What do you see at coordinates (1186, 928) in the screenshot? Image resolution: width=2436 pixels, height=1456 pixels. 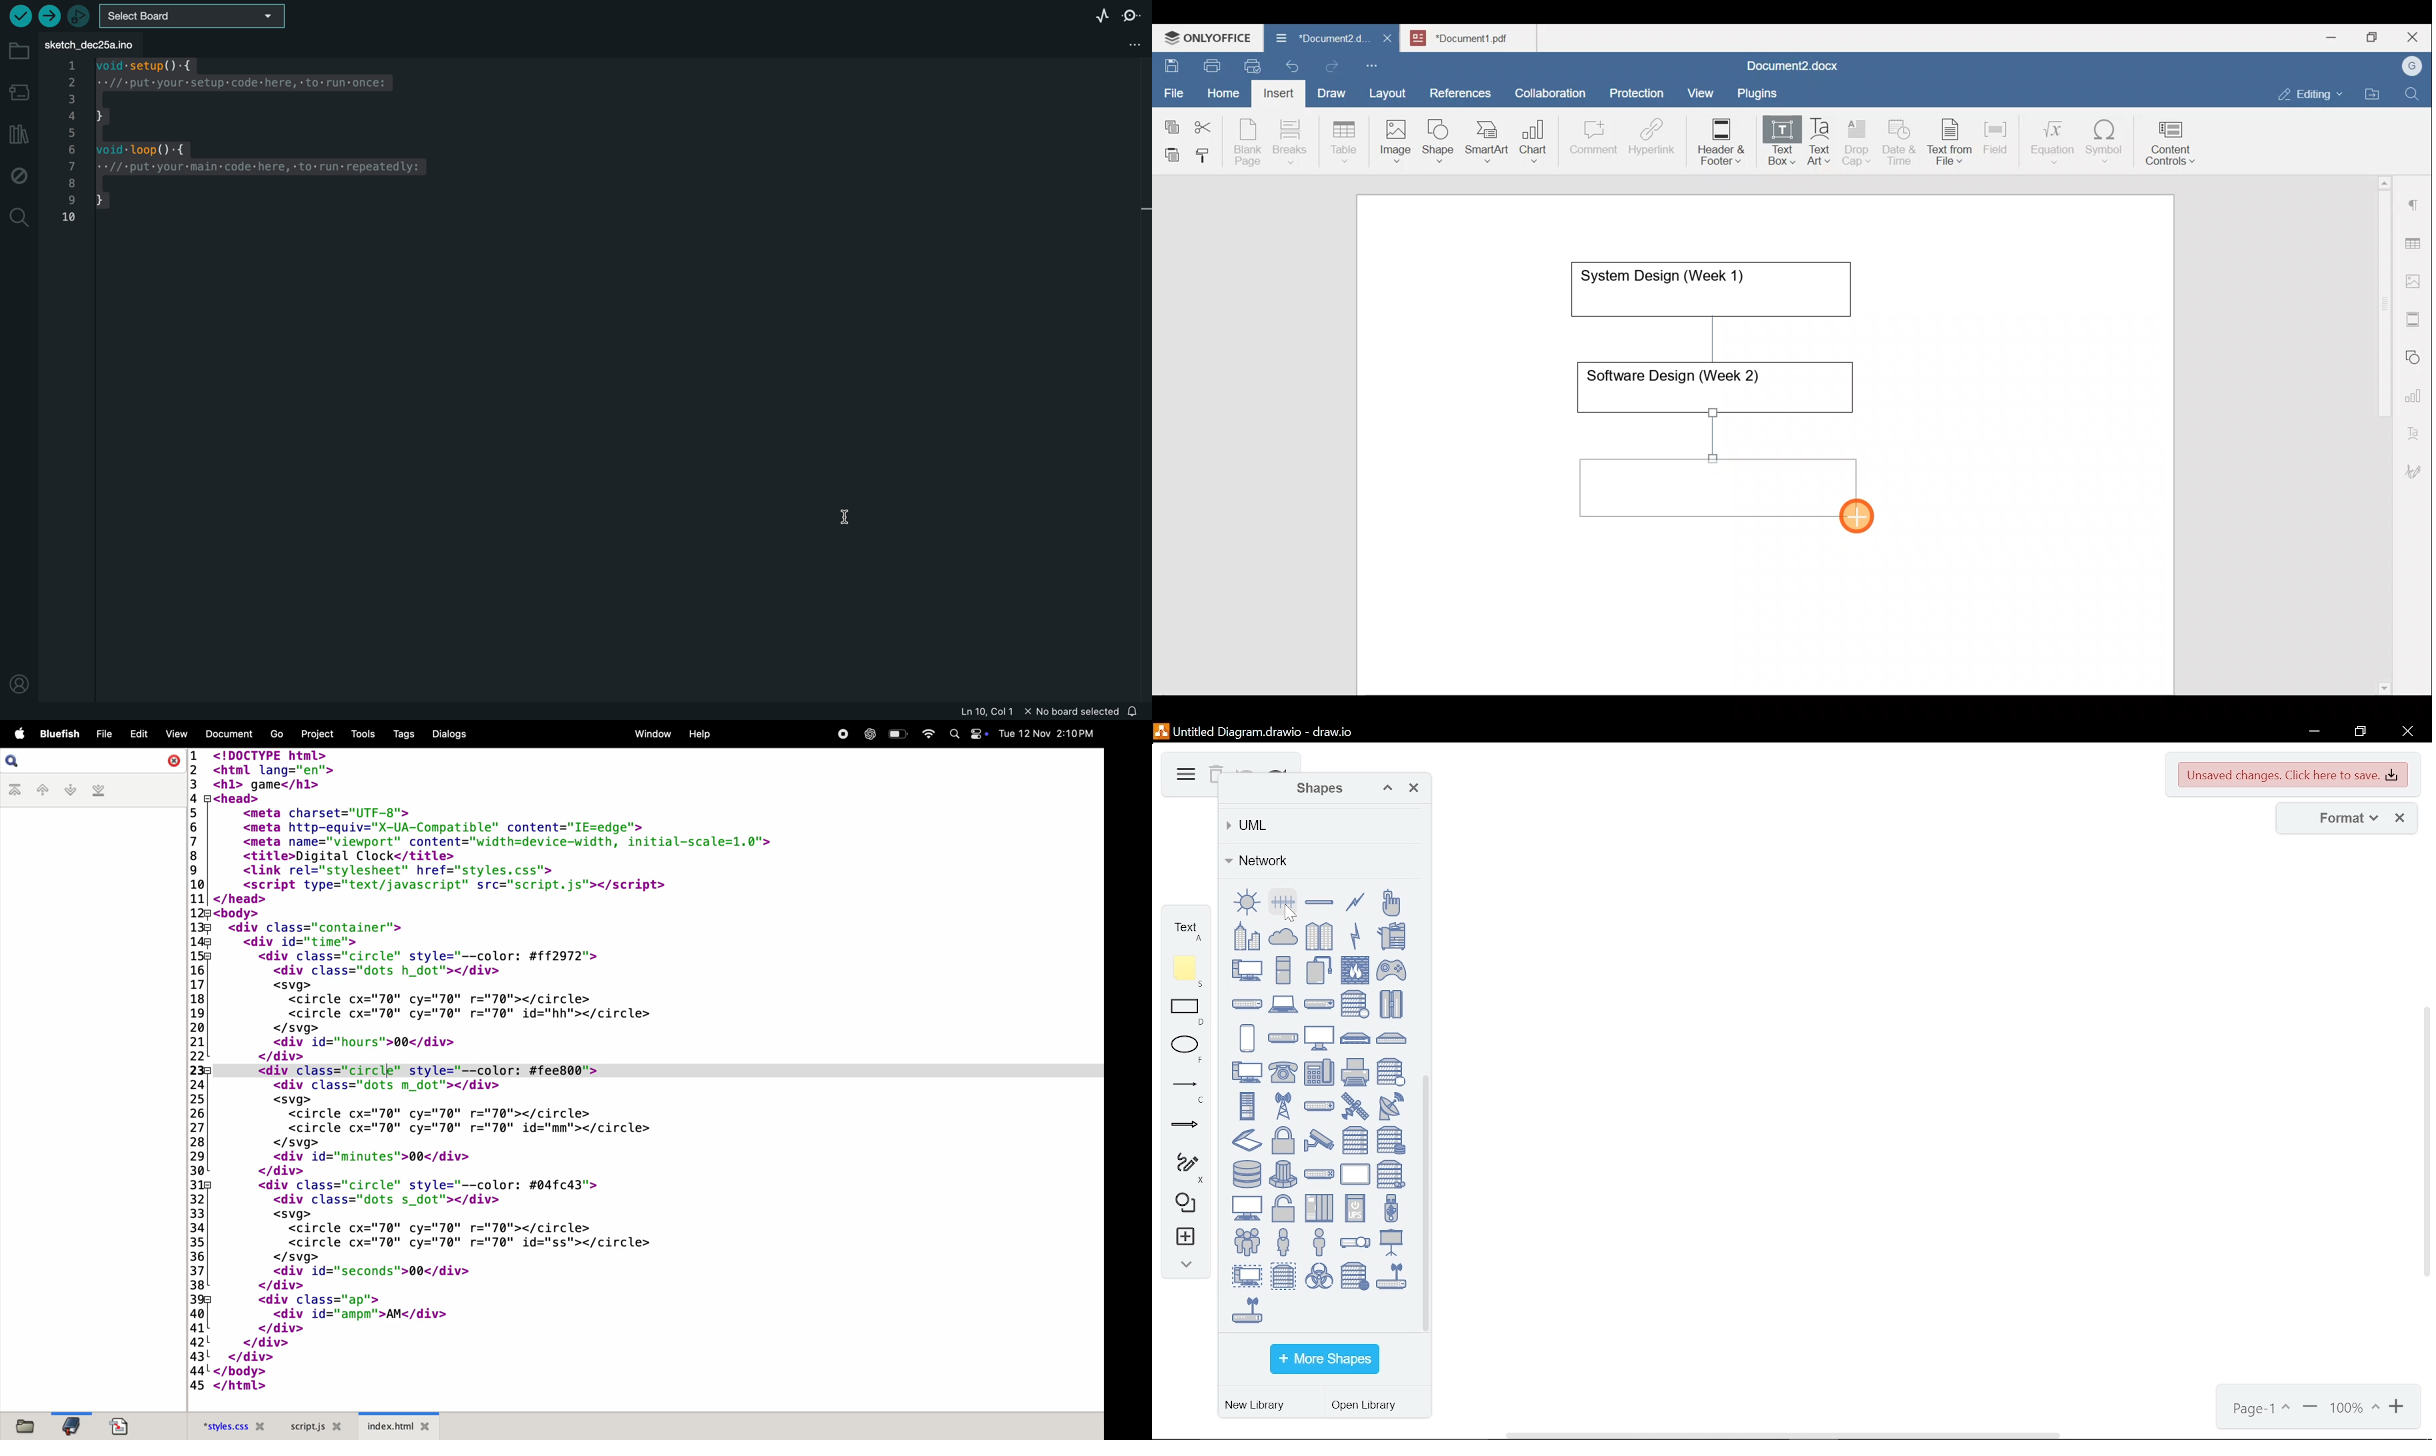 I see `text` at bounding box center [1186, 928].